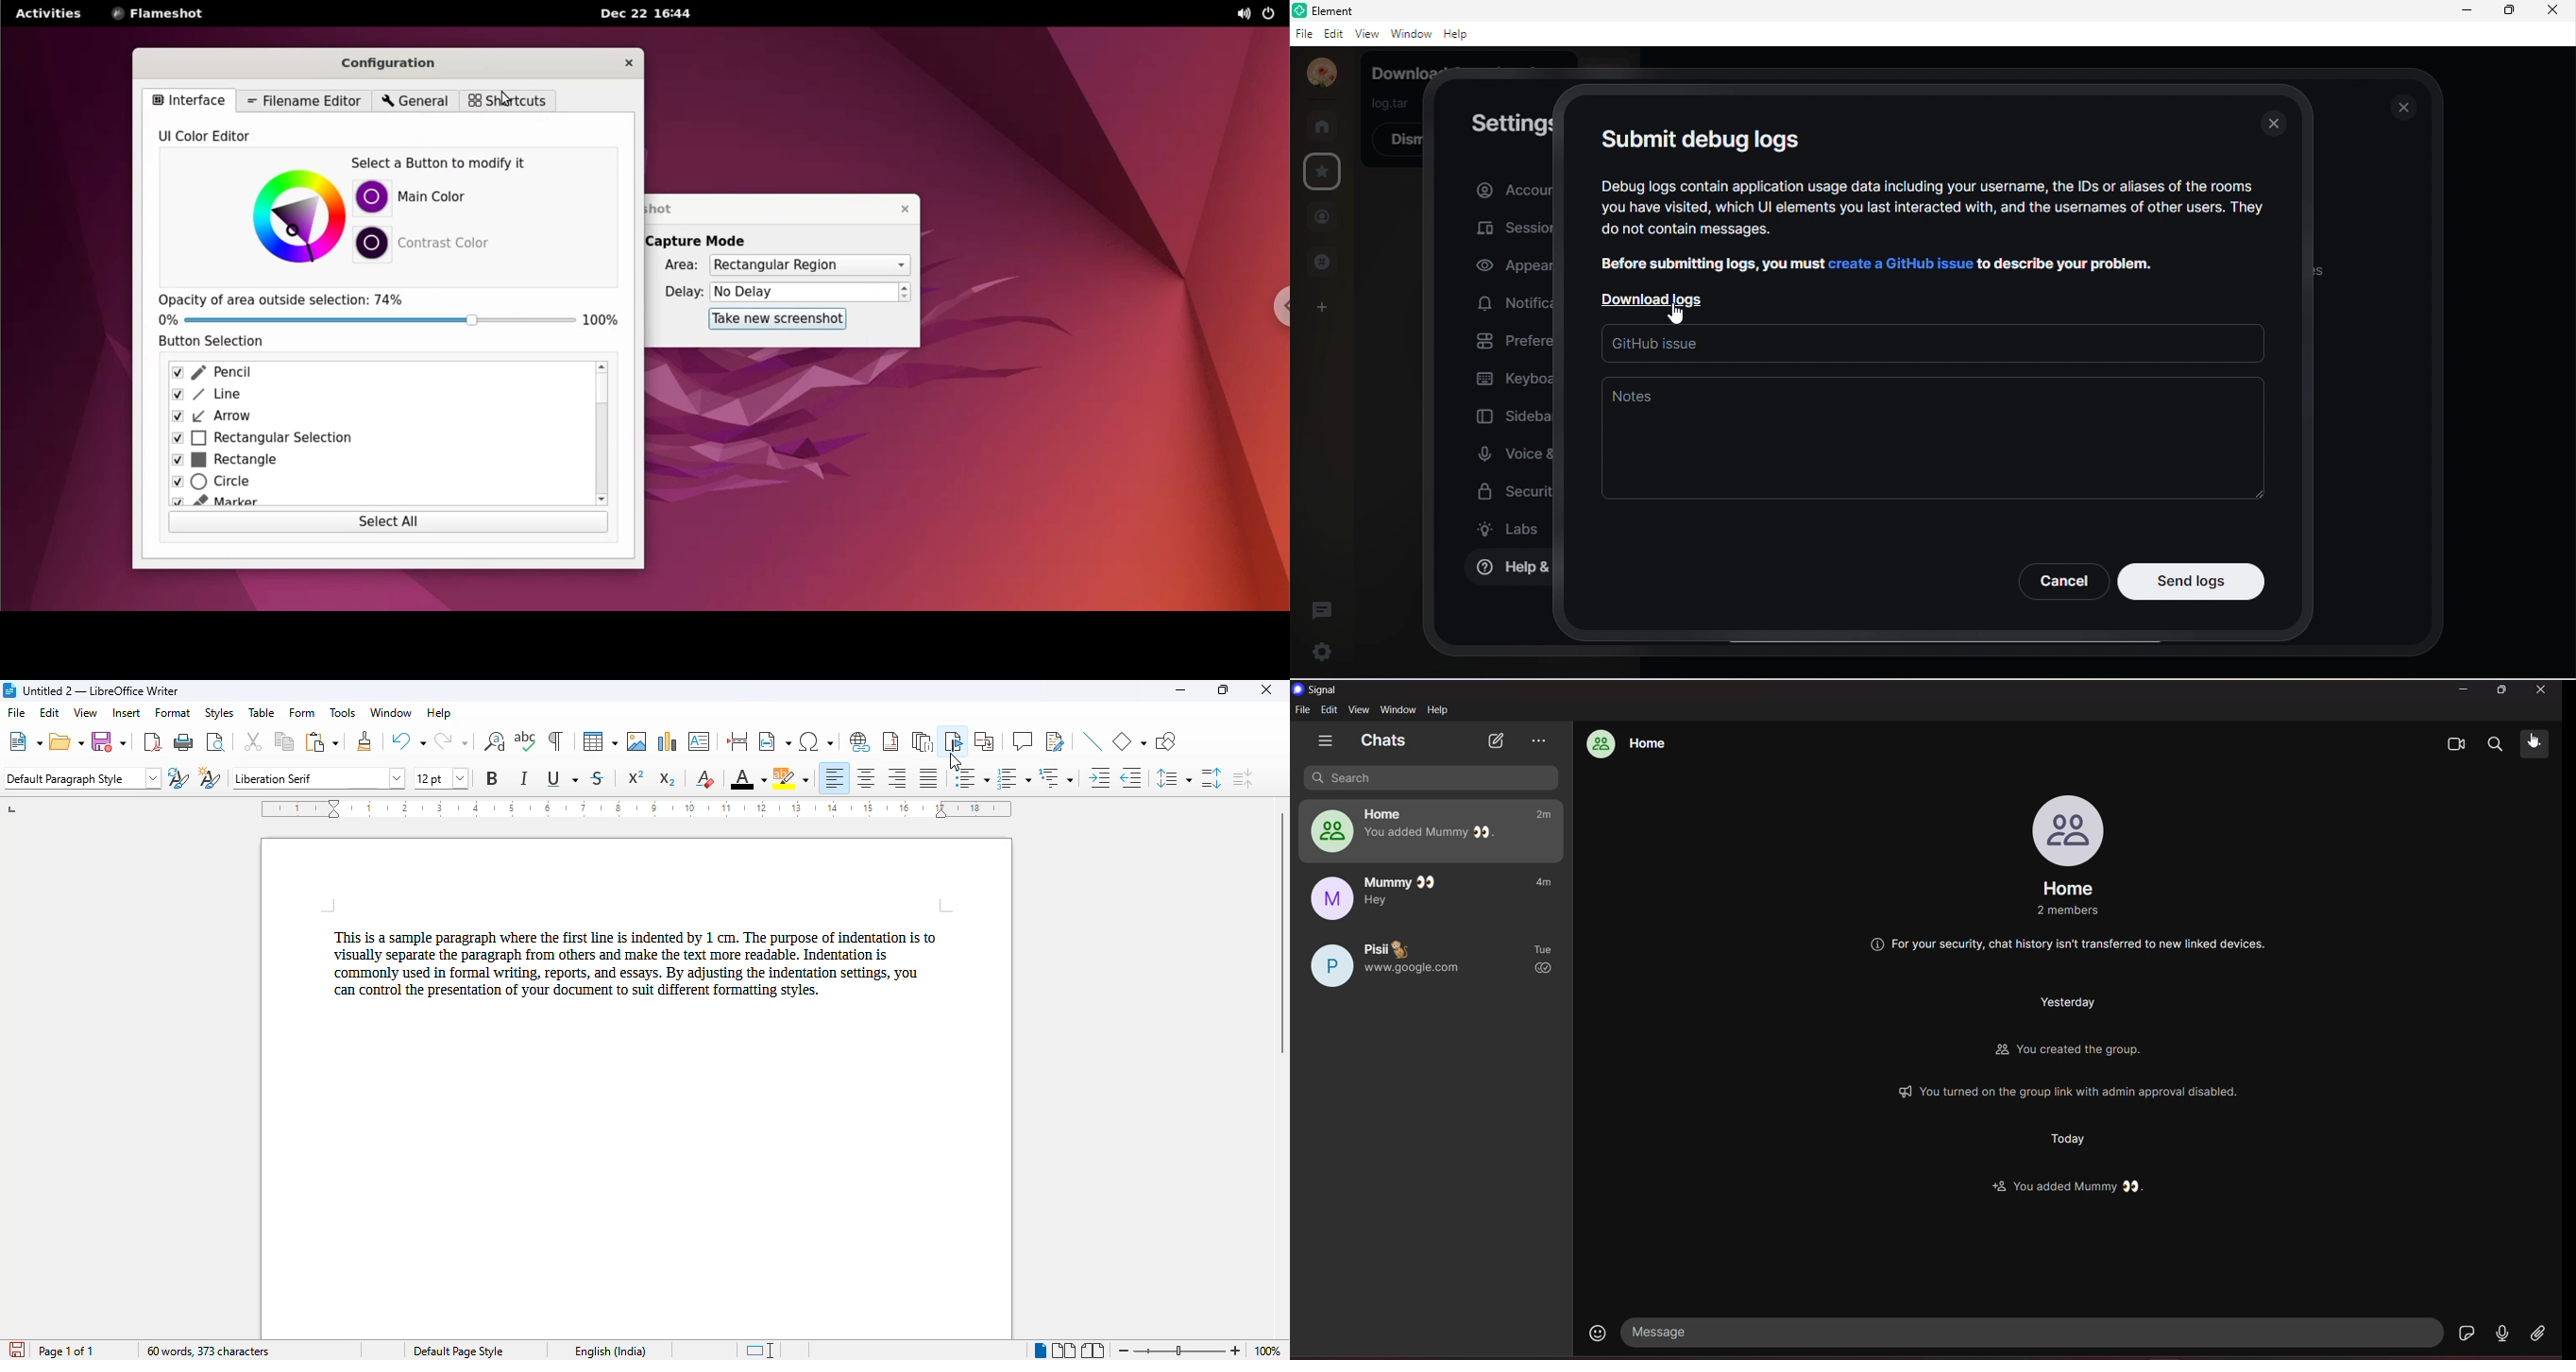  I want to click on table, so click(262, 712).